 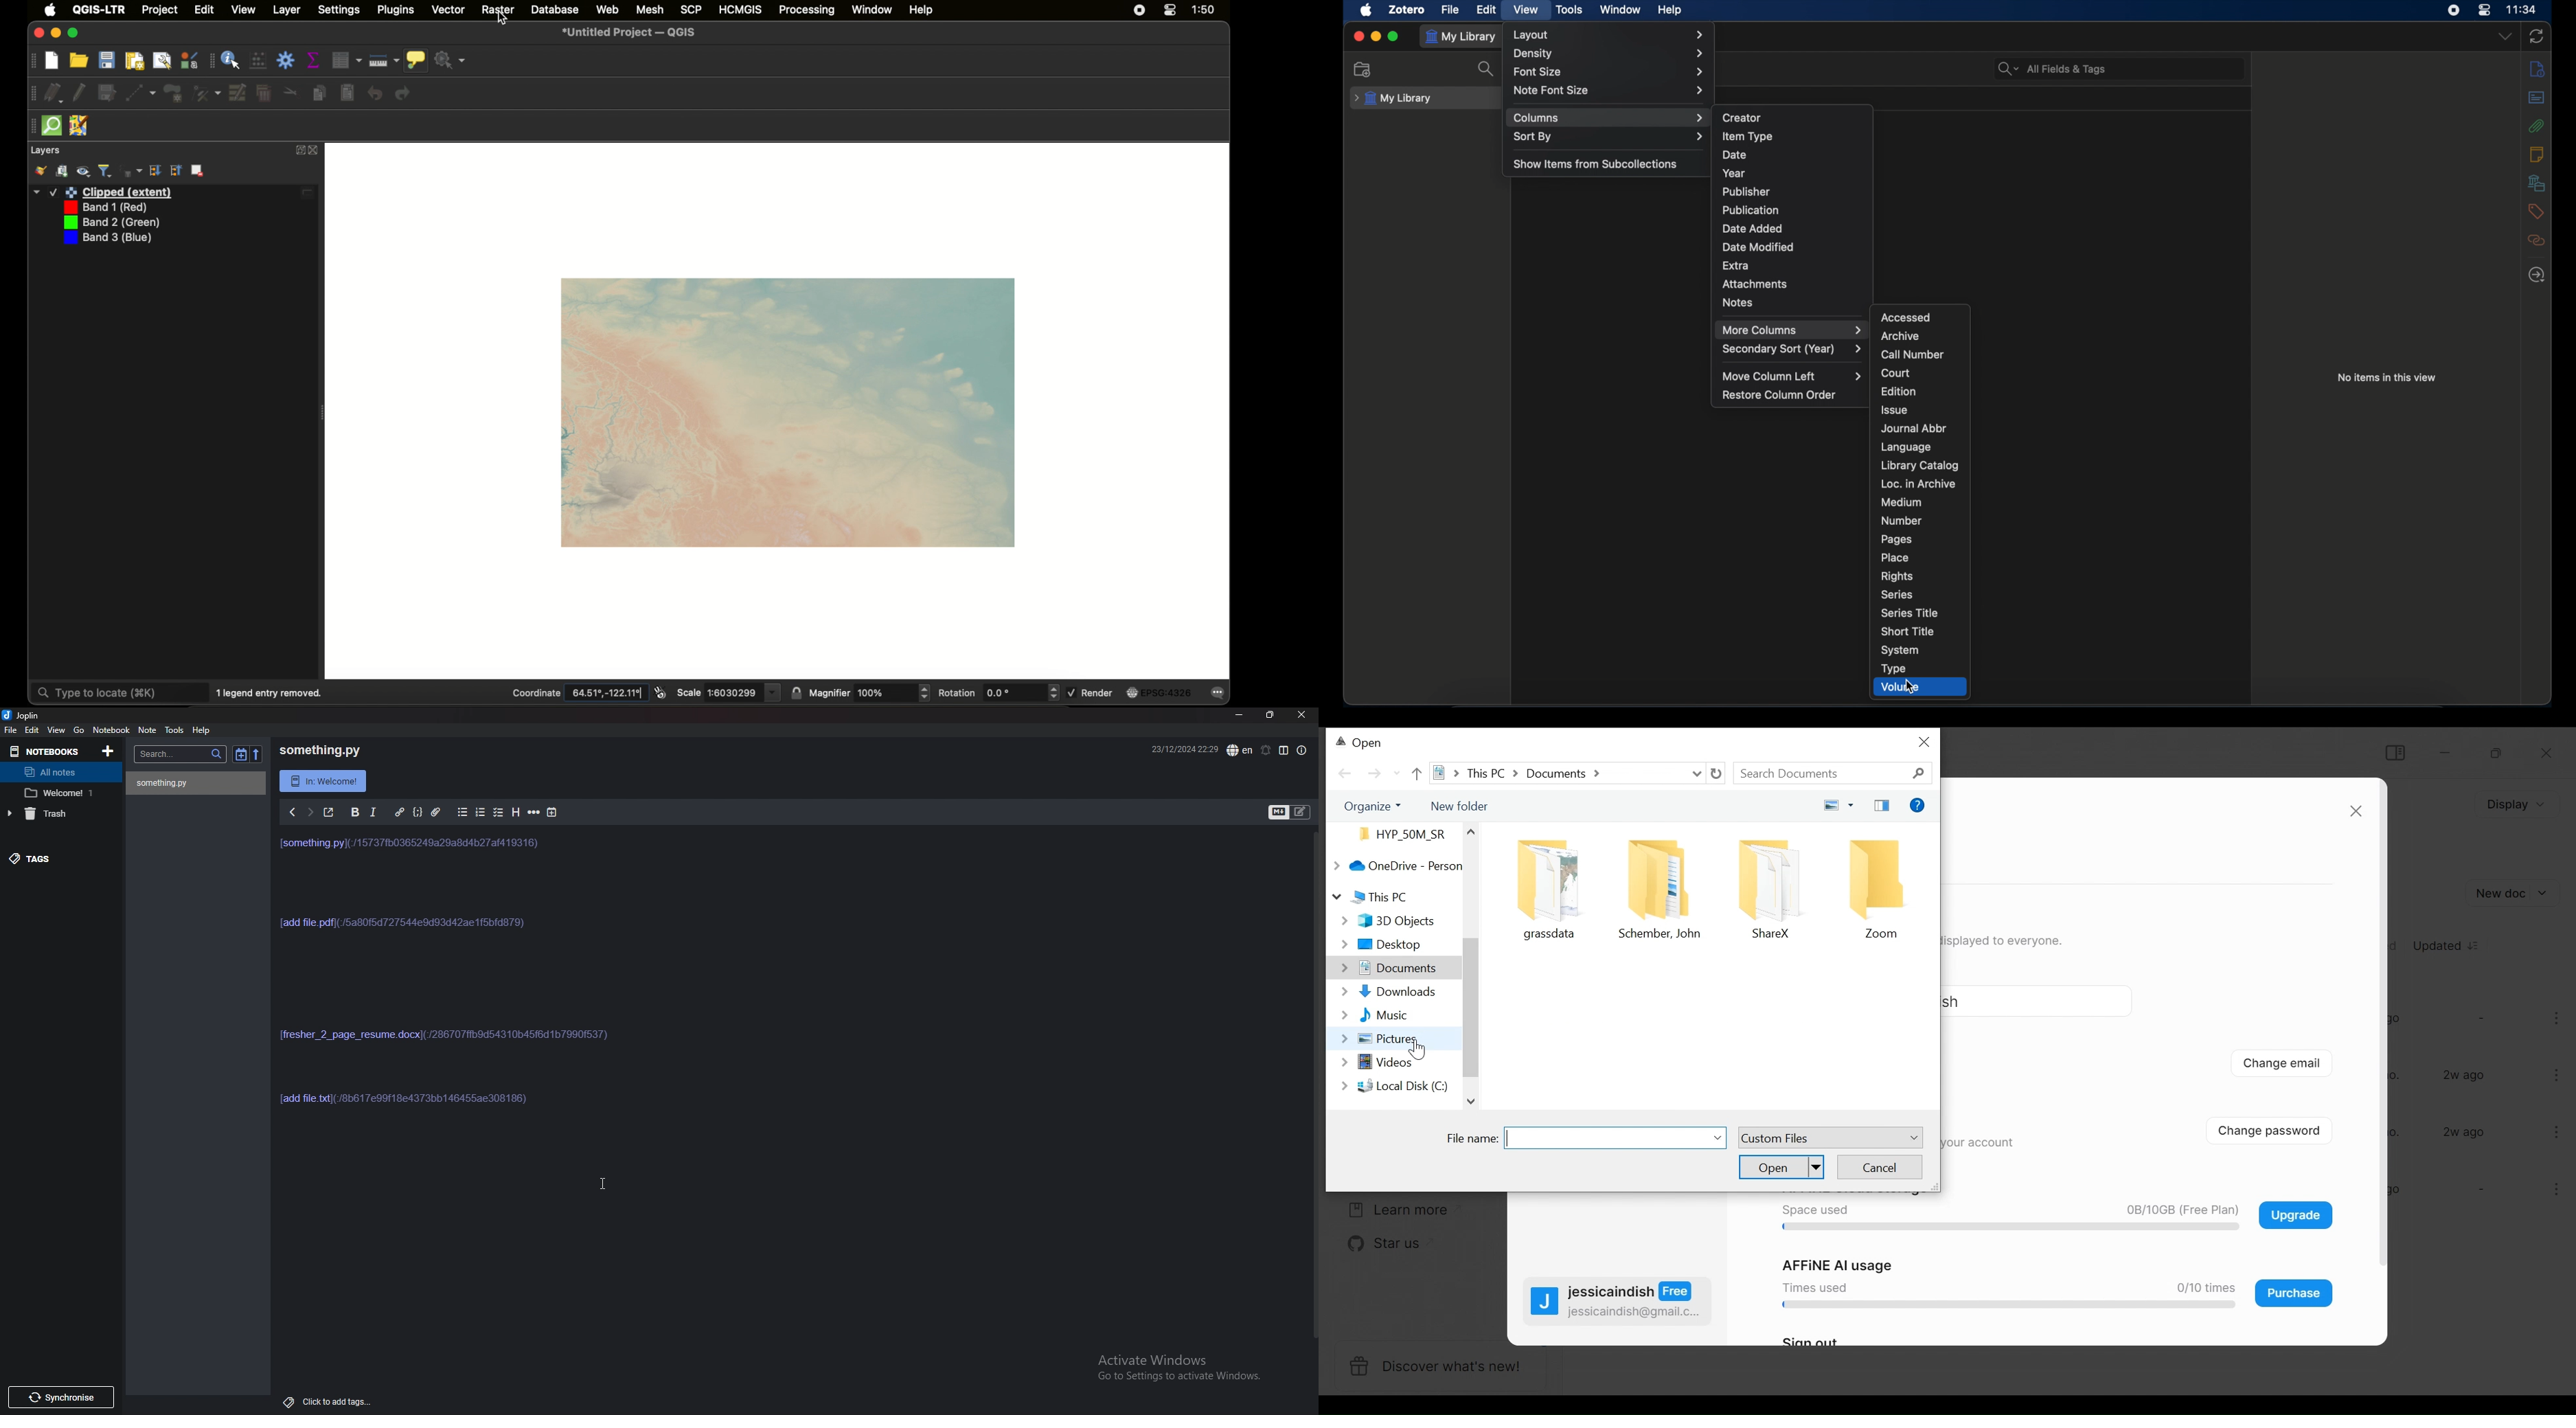 I want to click on Add time, so click(x=551, y=814).